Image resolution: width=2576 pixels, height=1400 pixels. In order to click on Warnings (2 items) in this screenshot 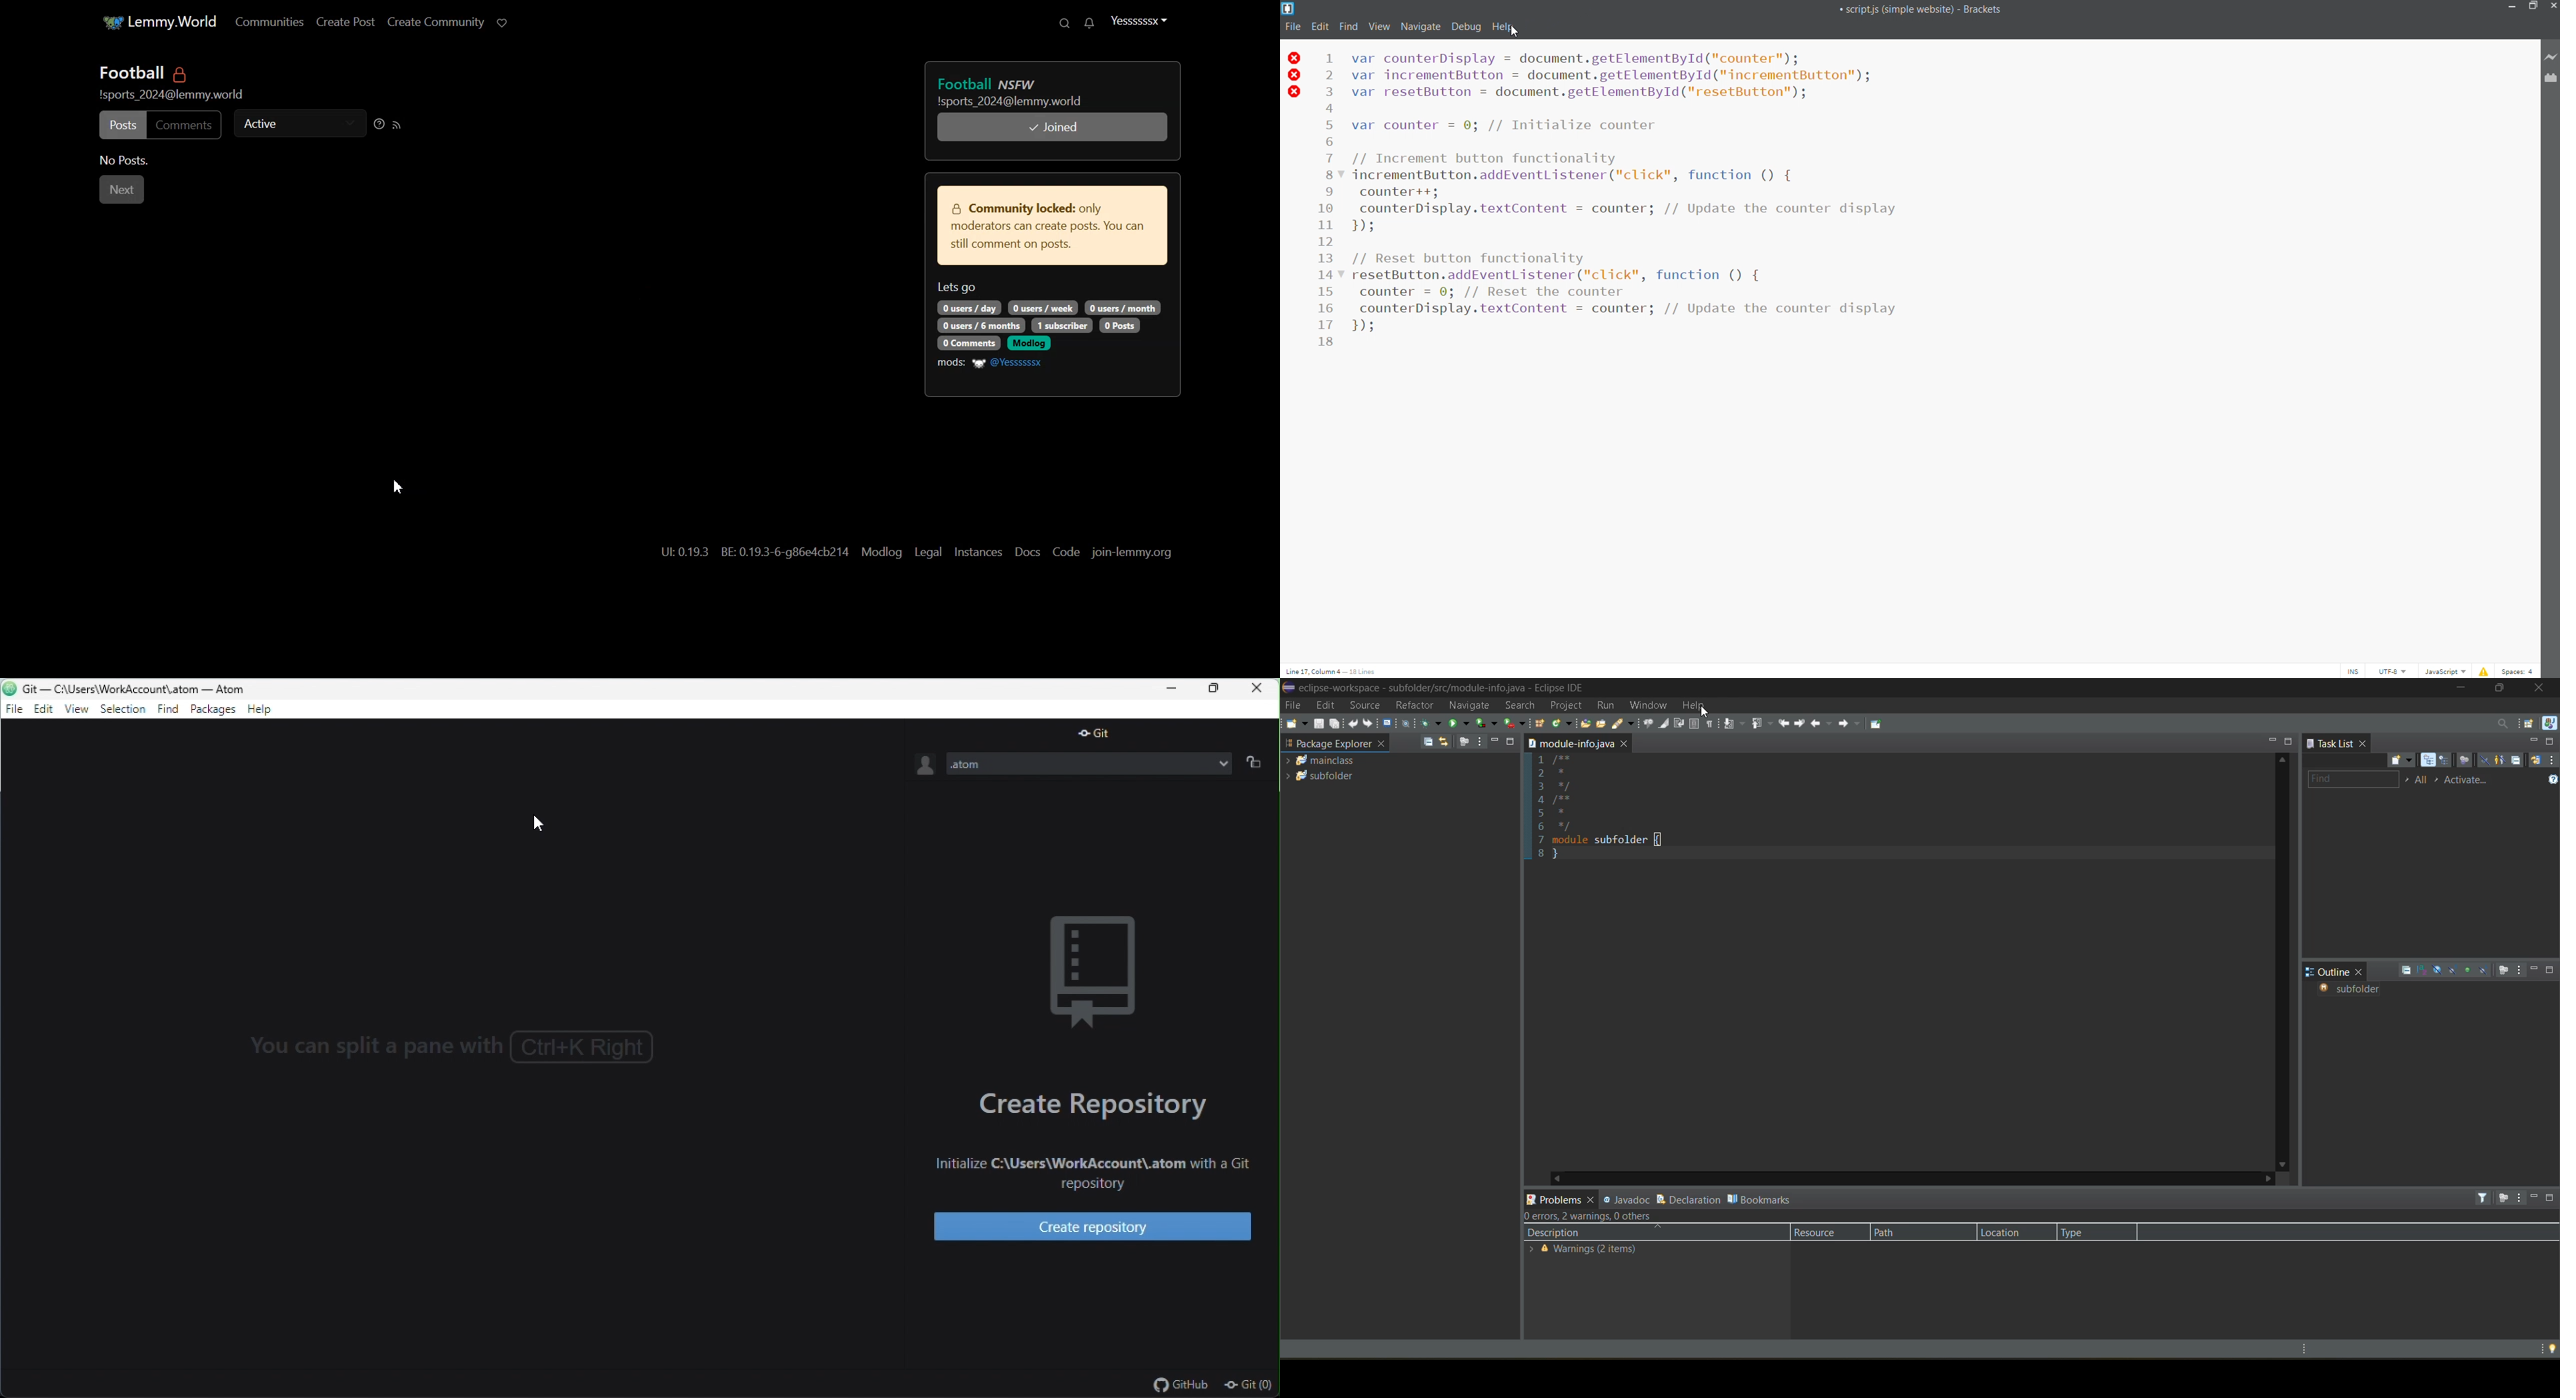, I will do `click(1583, 1252)`.